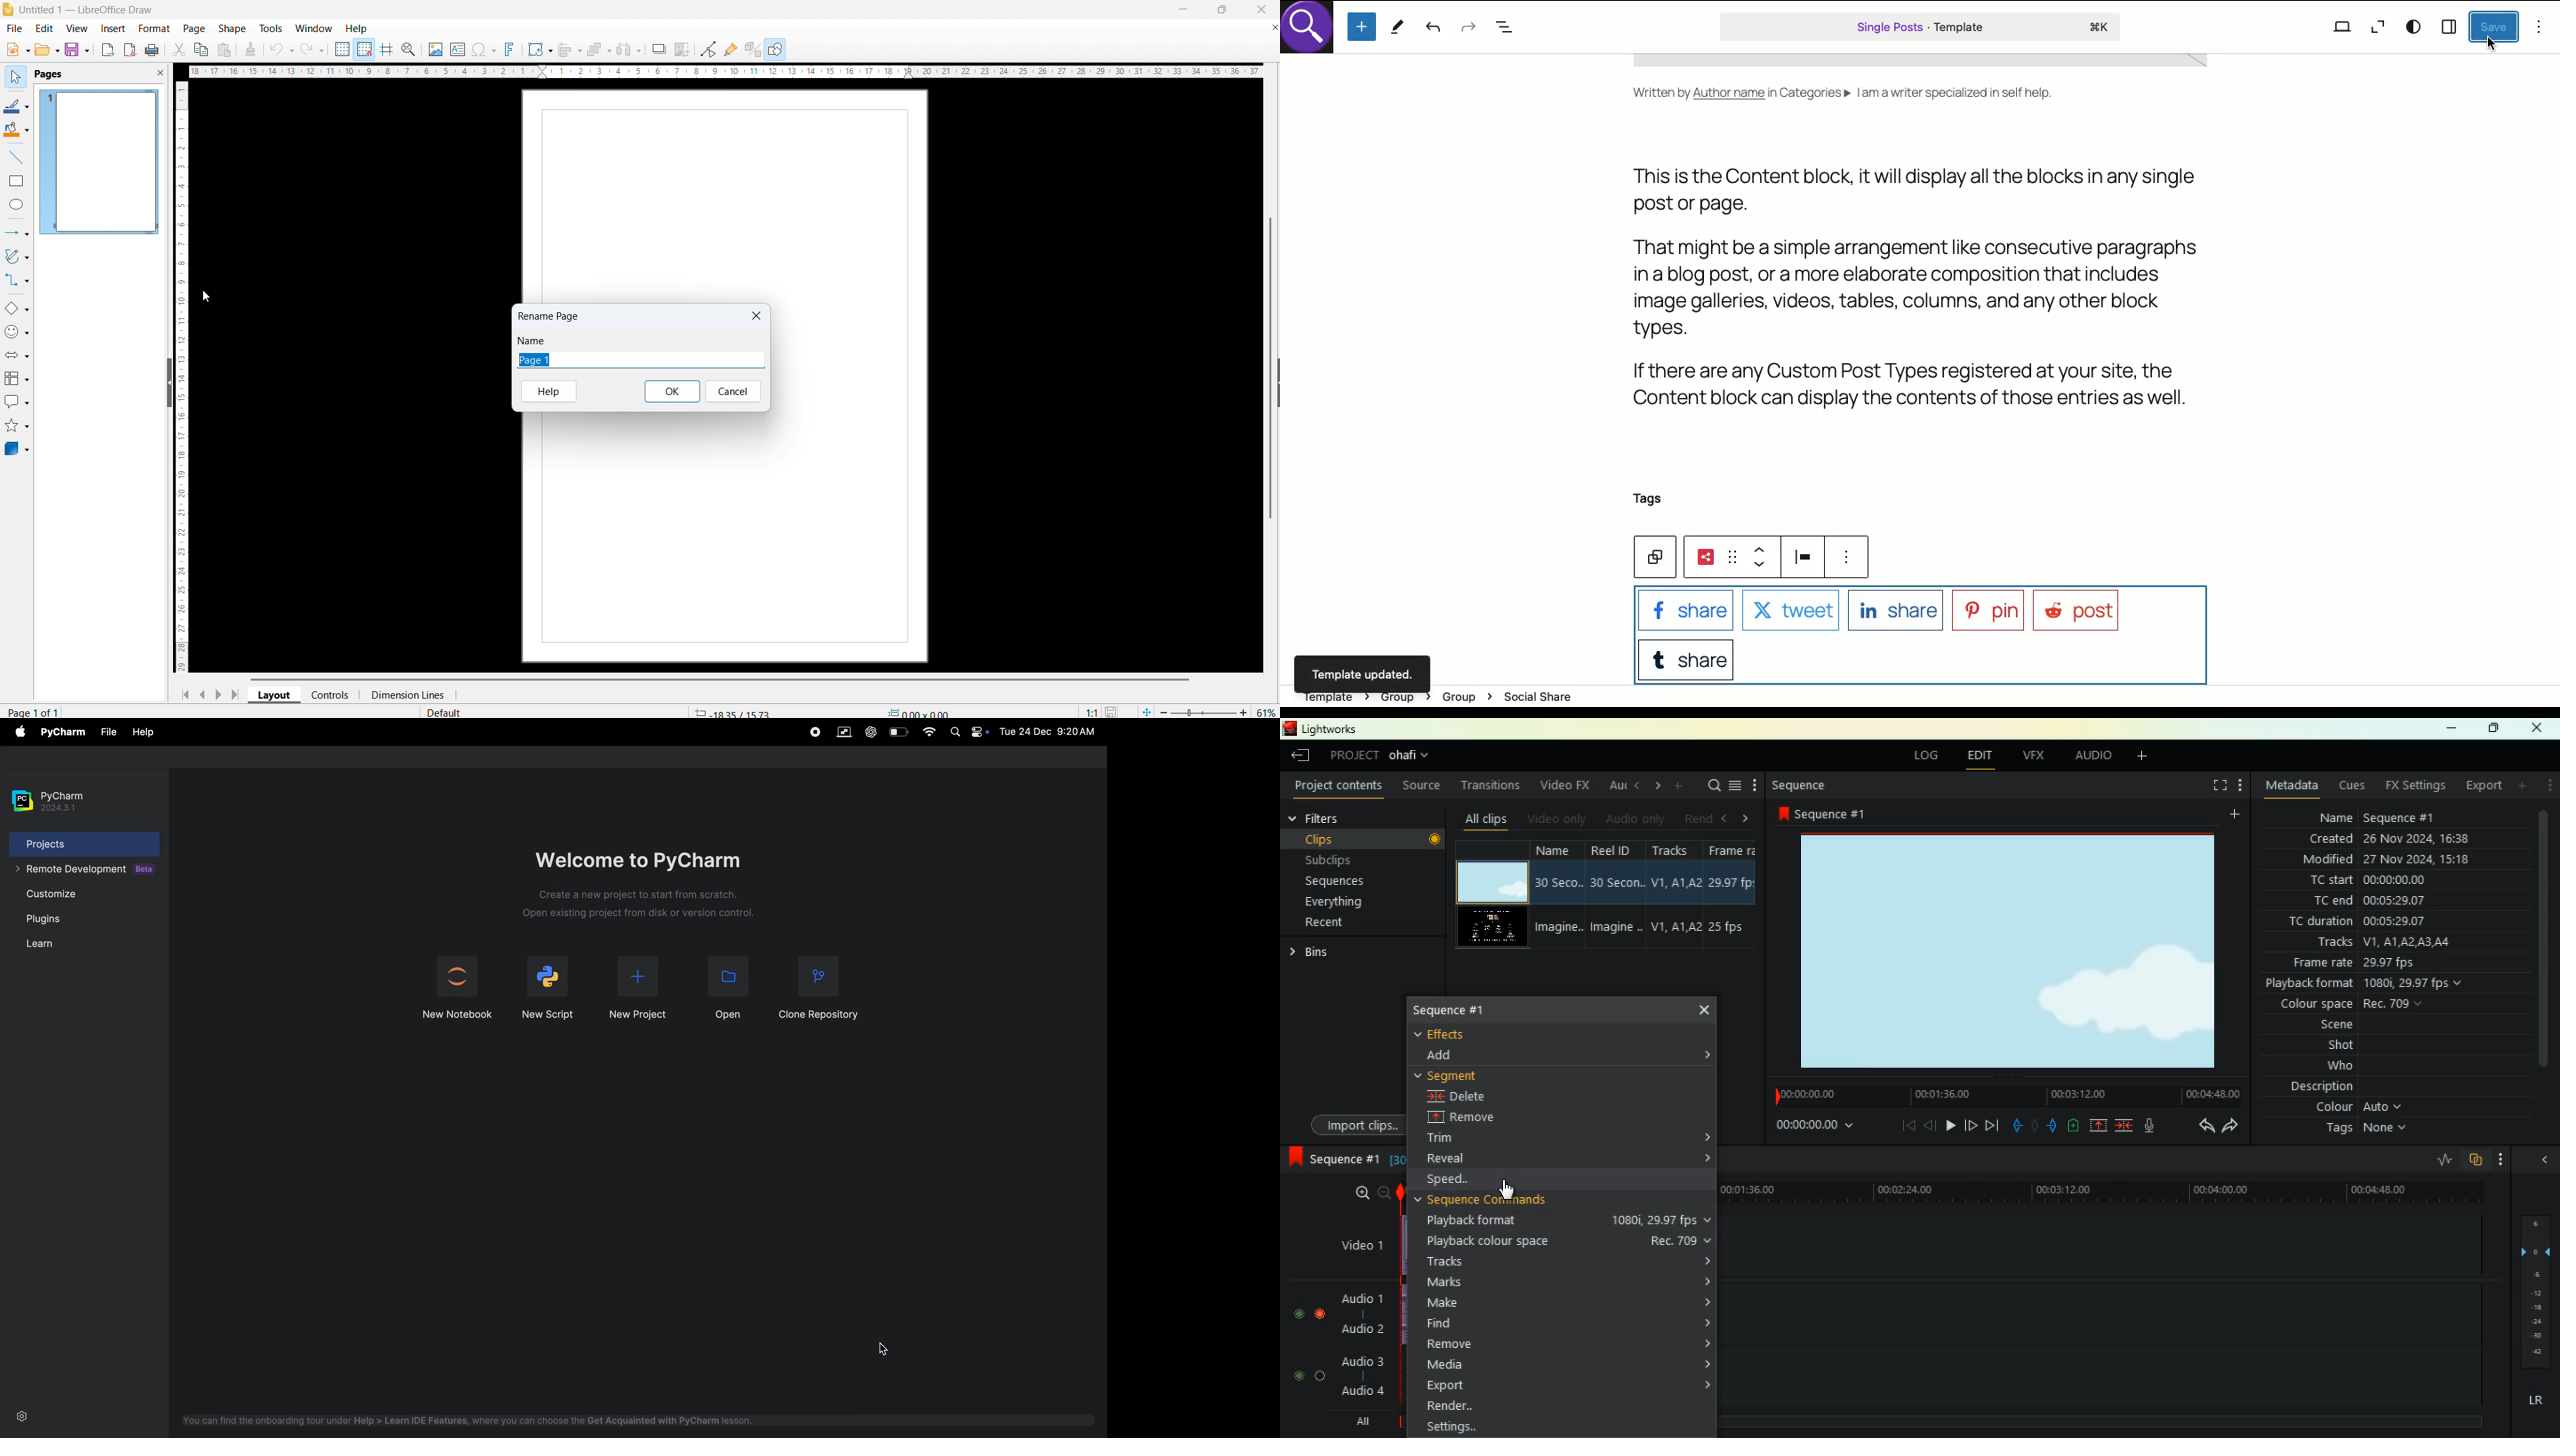 Image resolution: width=2576 pixels, height=1456 pixels. I want to click on print, so click(152, 49).